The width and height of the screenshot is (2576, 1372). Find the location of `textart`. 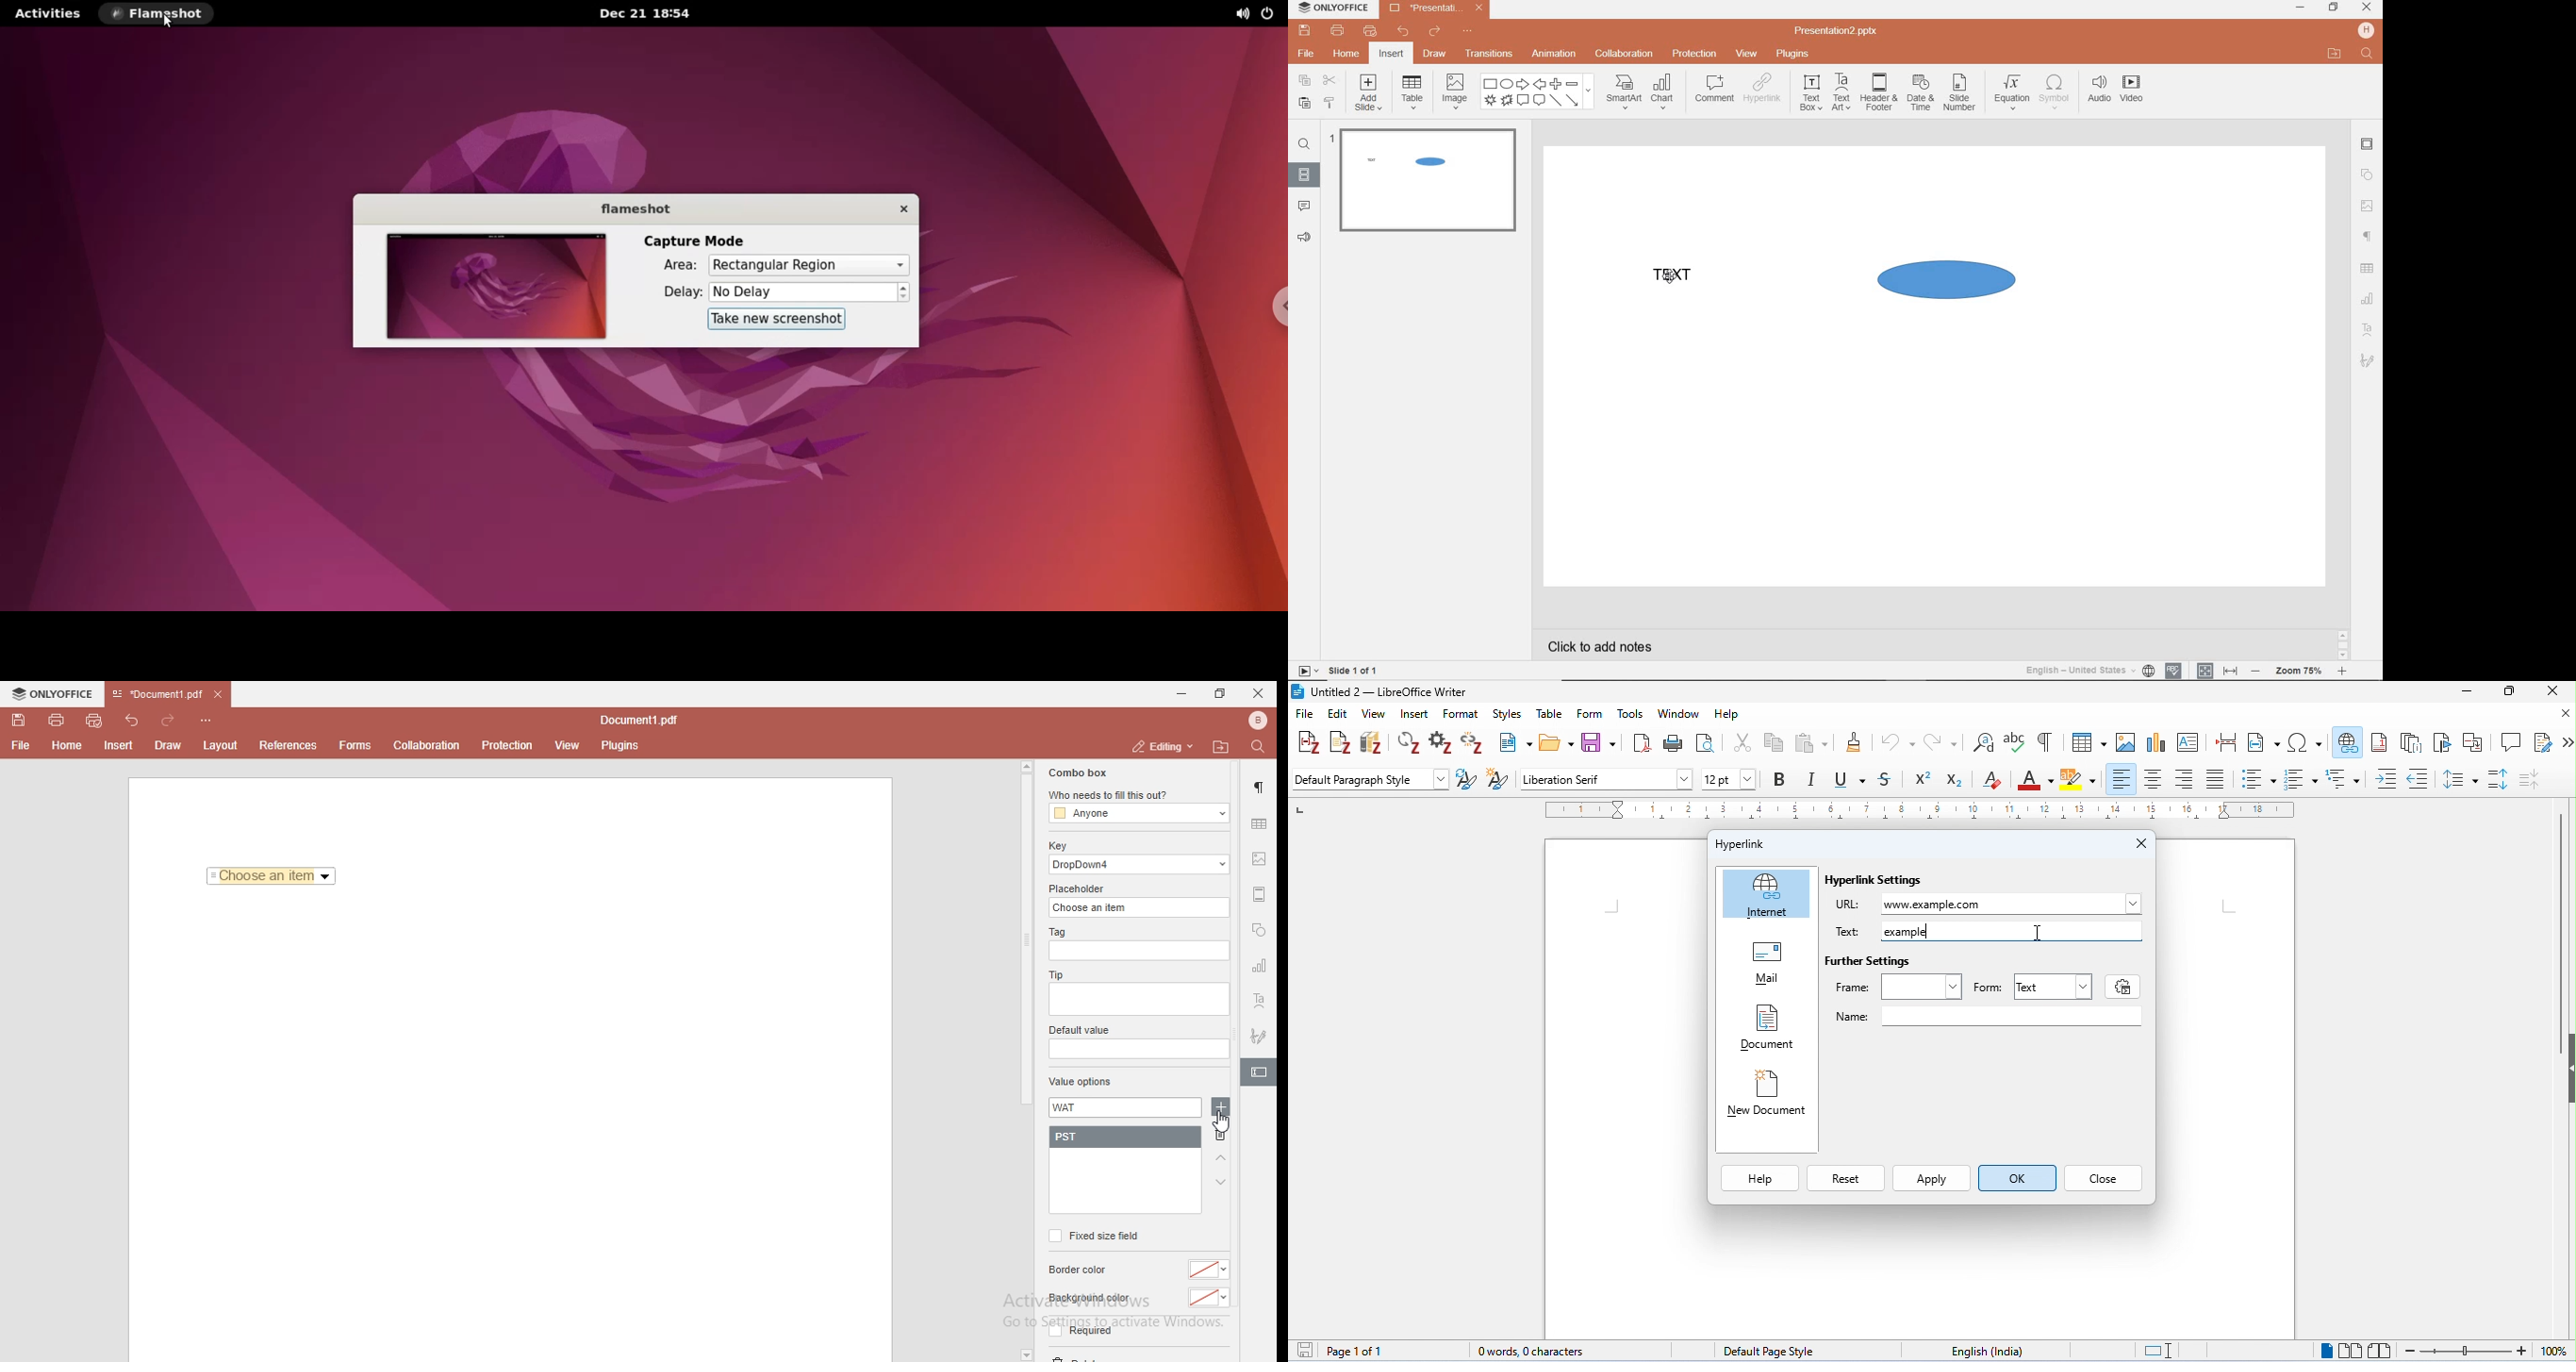

textart is located at coordinates (1840, 91).